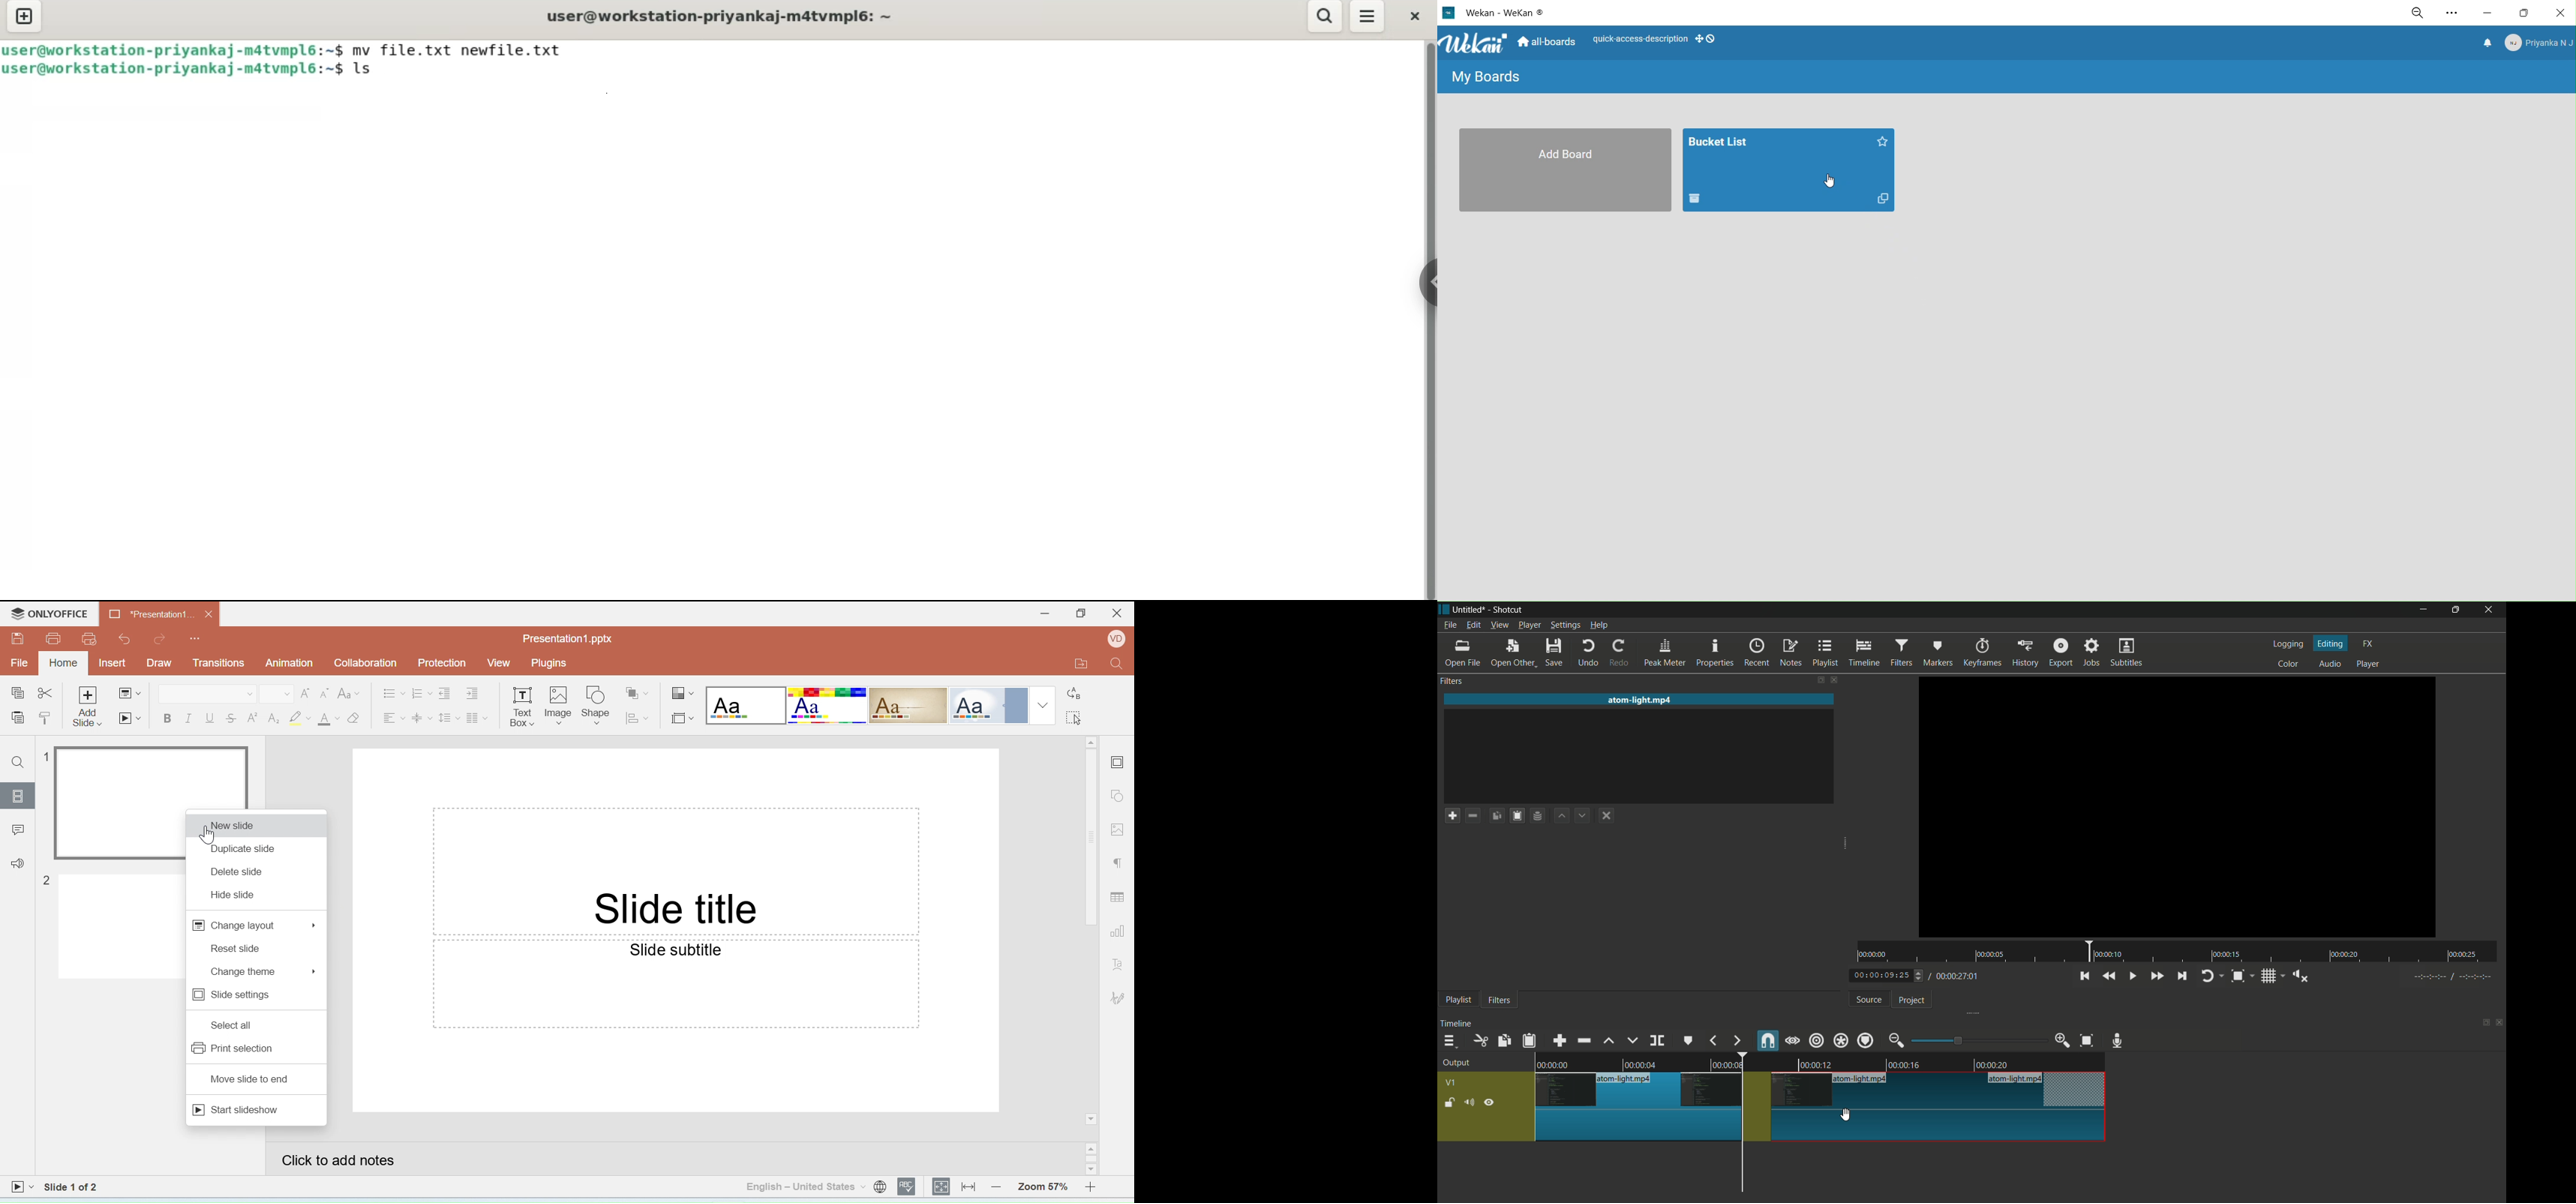 The width and height of the screenshot is (2576, 1204). What do you see at coordinates (1458, 1001) in the screenshot?
I see `playlist` at bounding box center [1458, 1001].